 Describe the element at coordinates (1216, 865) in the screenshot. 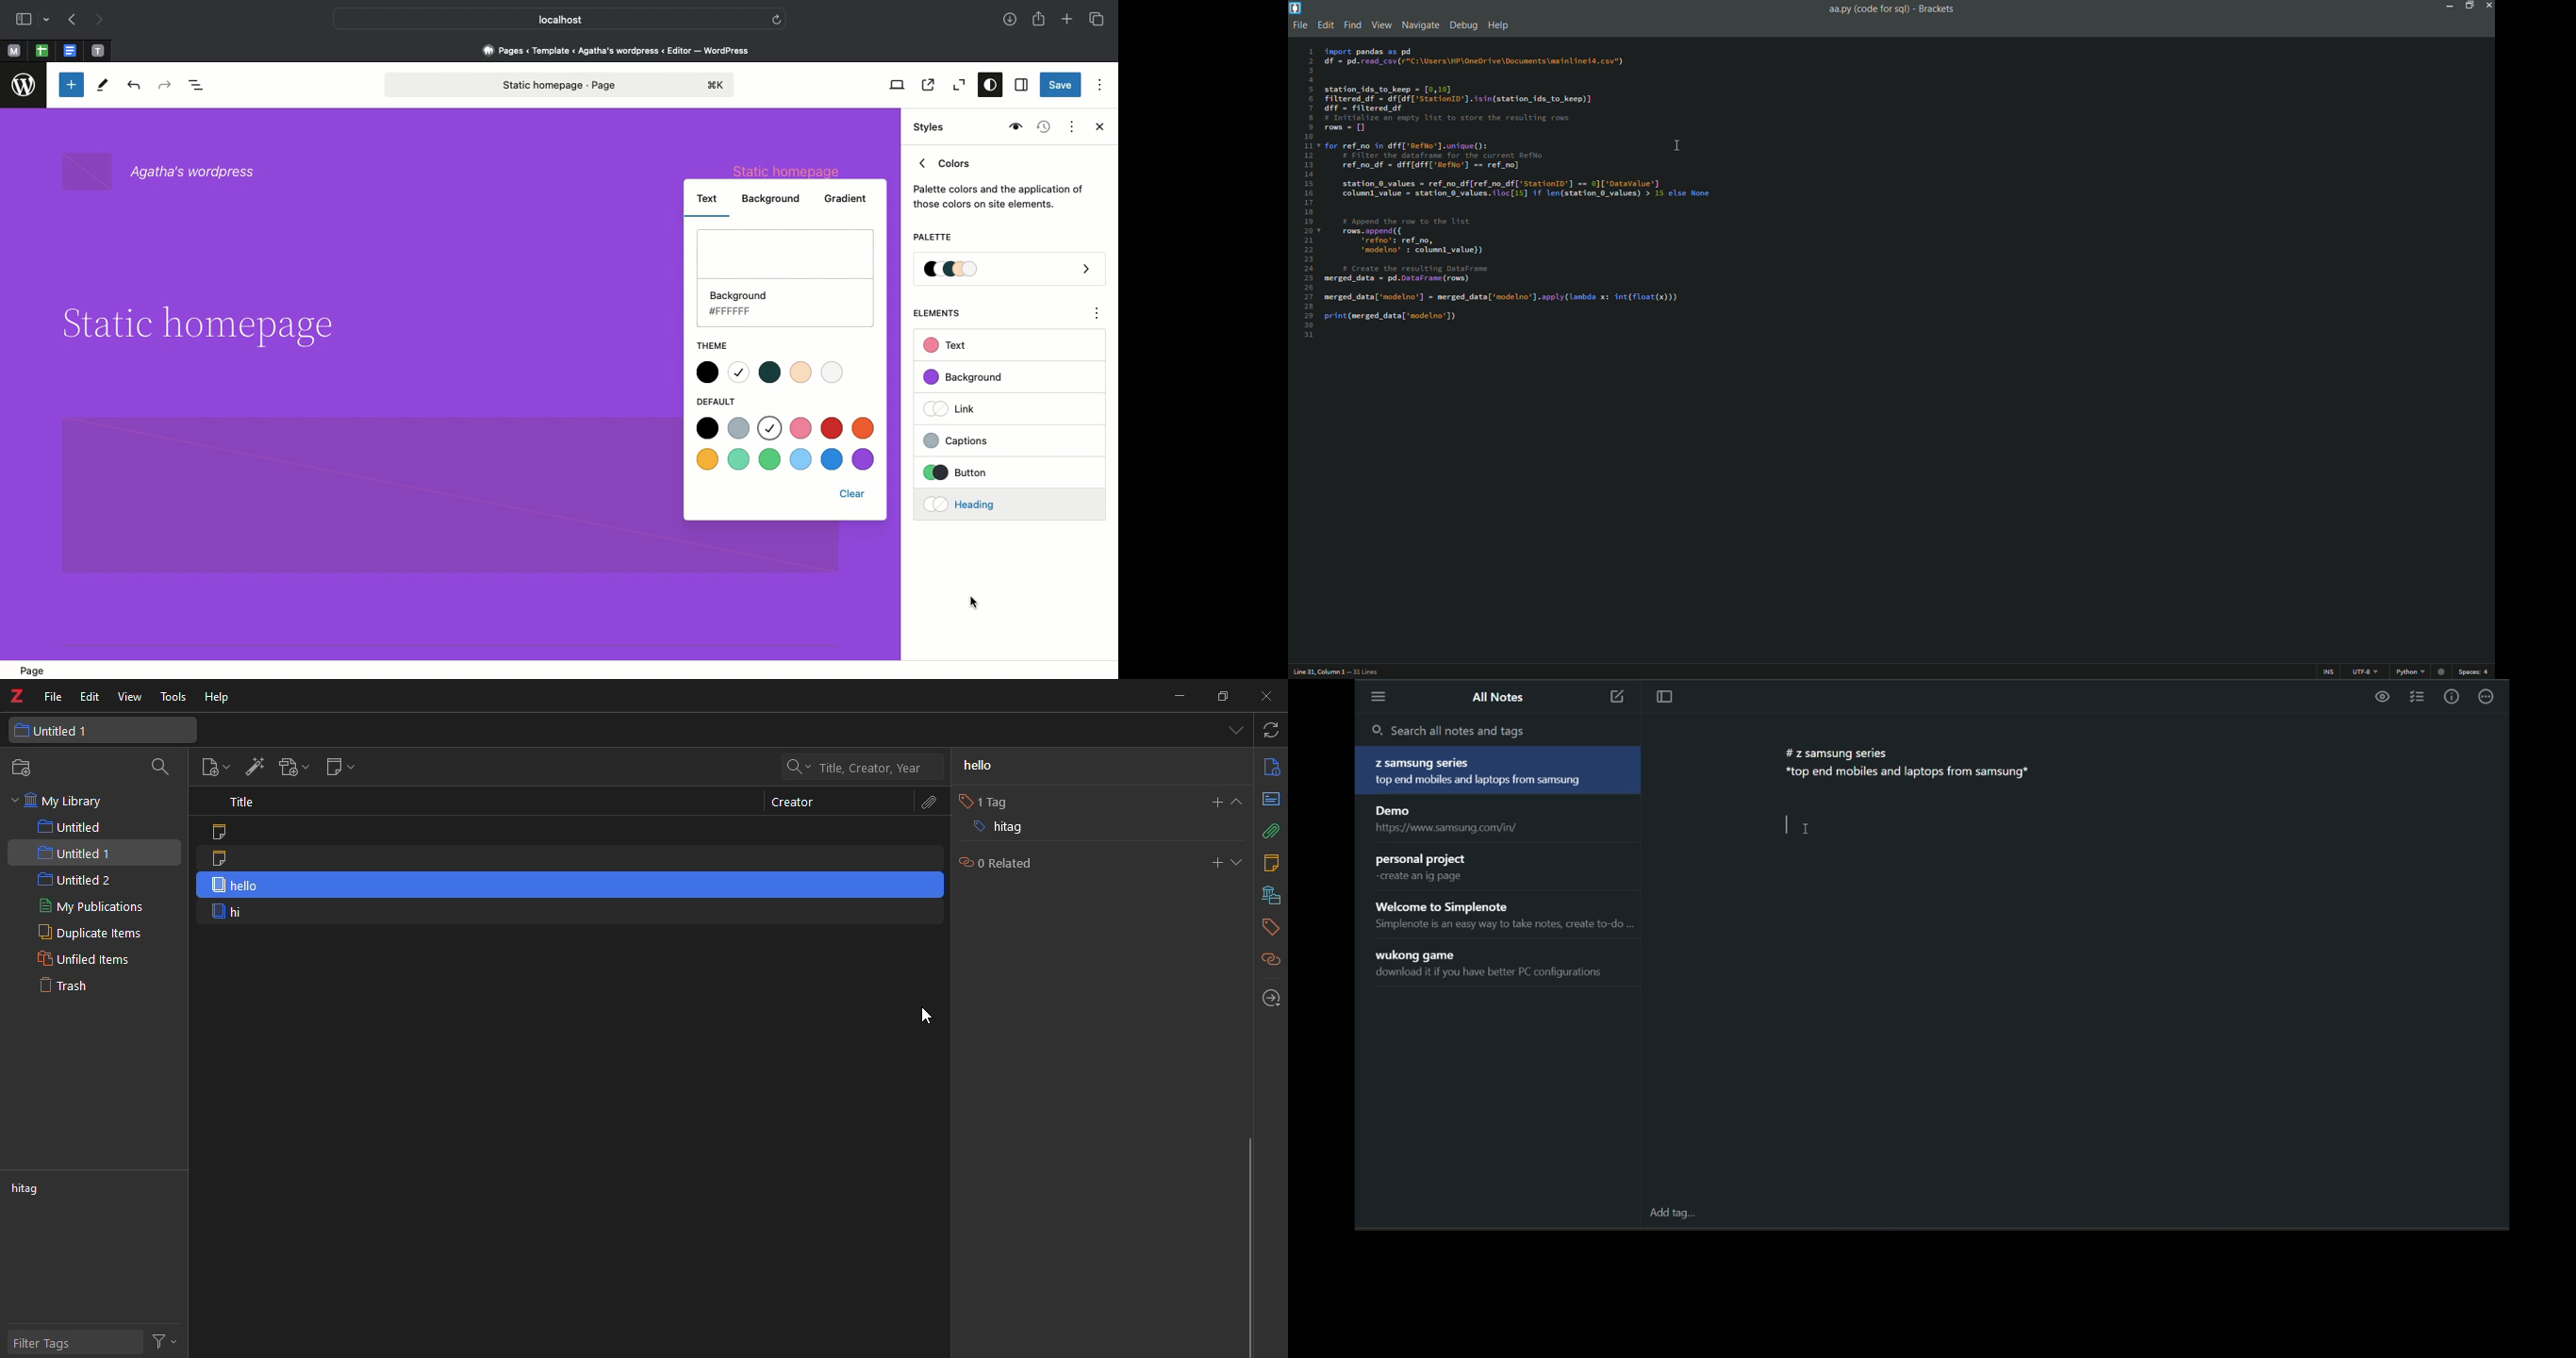

I see `add` at that location.